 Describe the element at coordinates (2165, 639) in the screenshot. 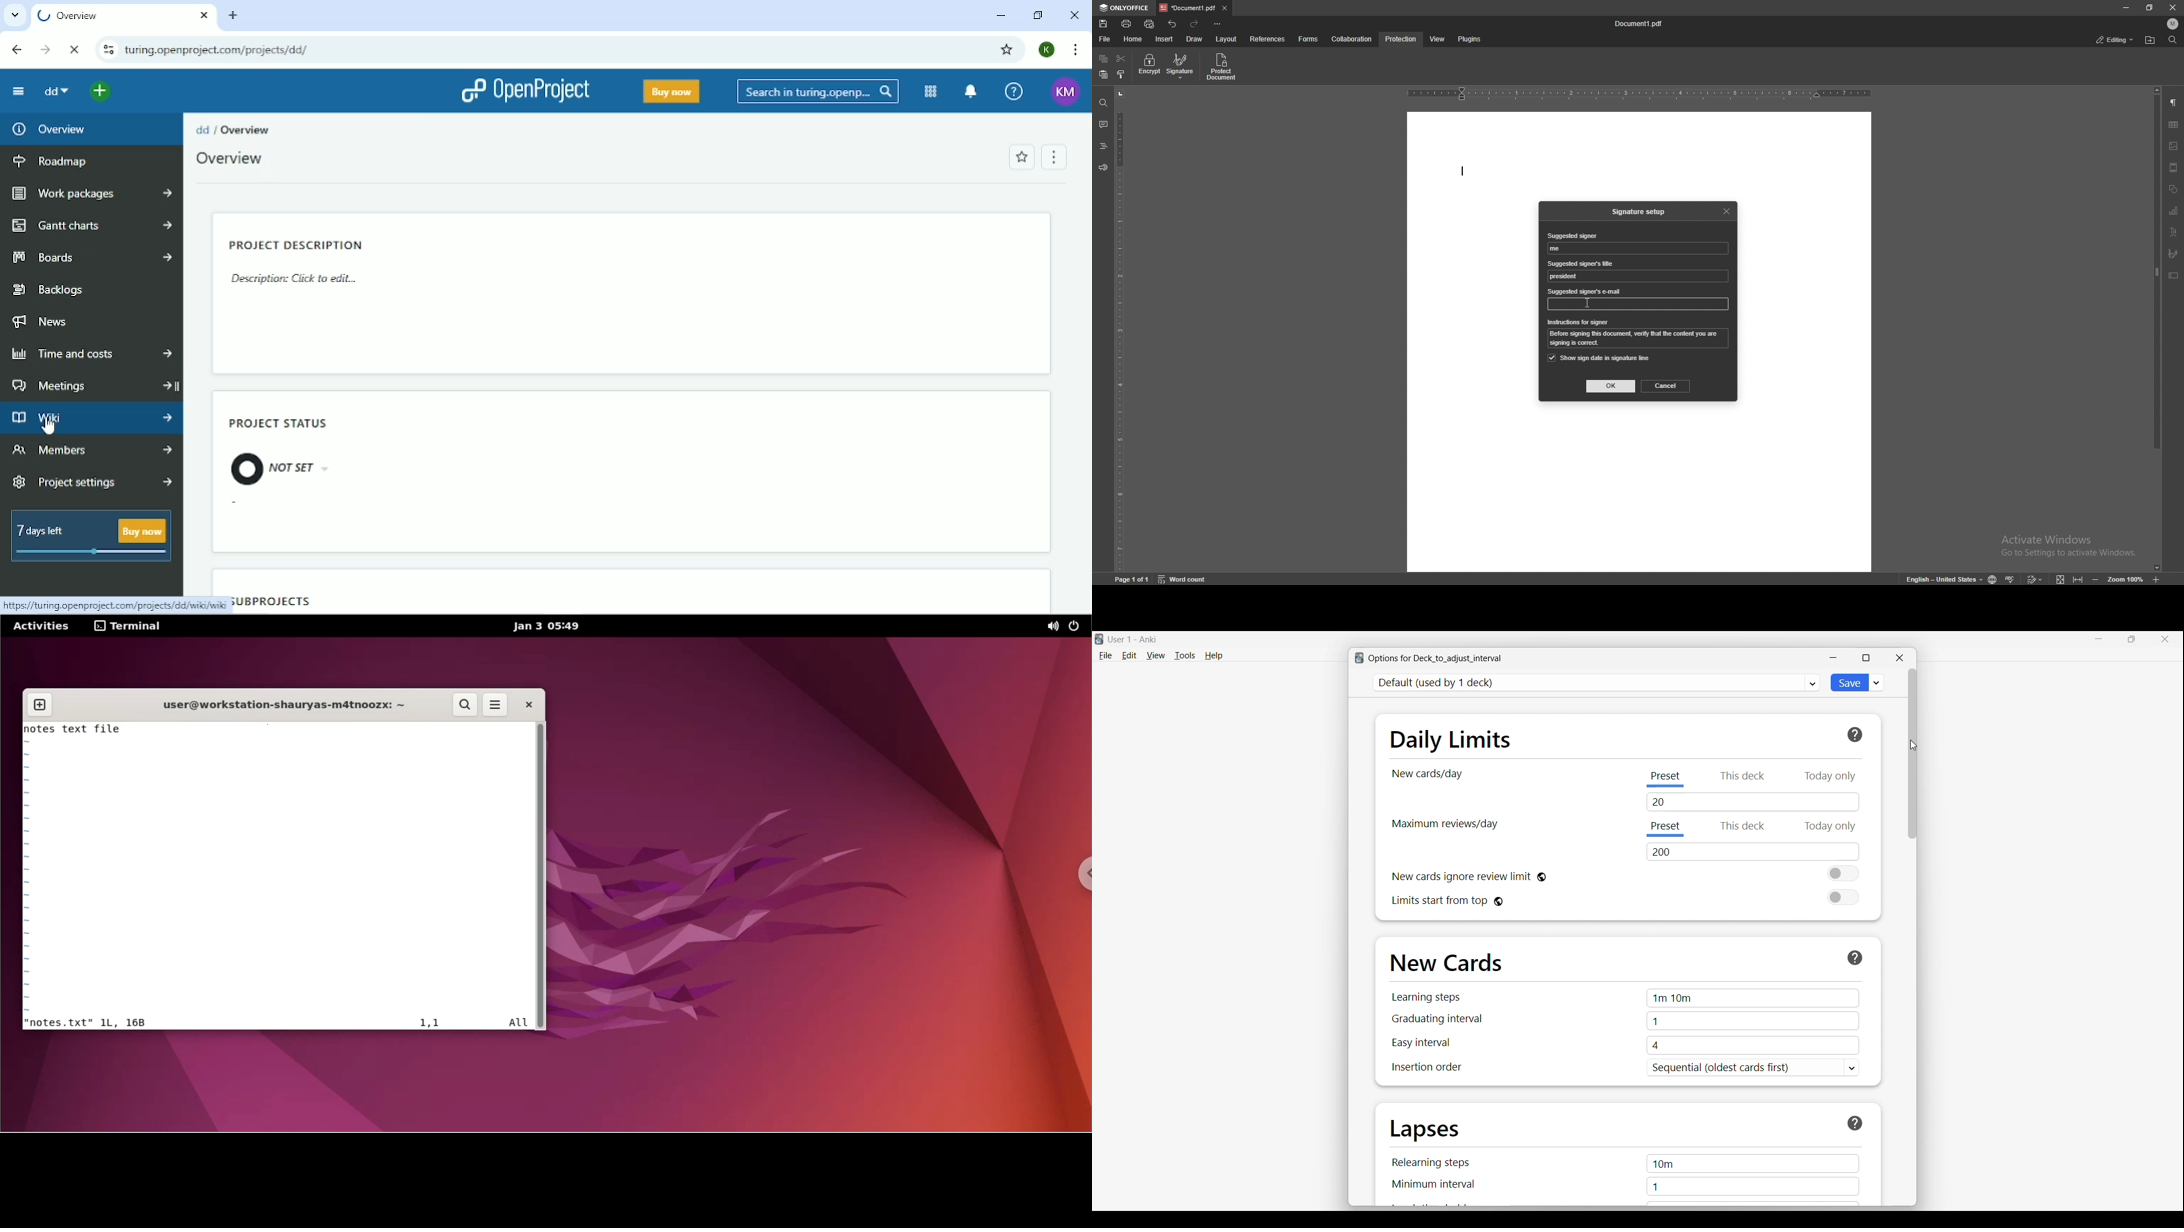

I see `Close interface` at that location.